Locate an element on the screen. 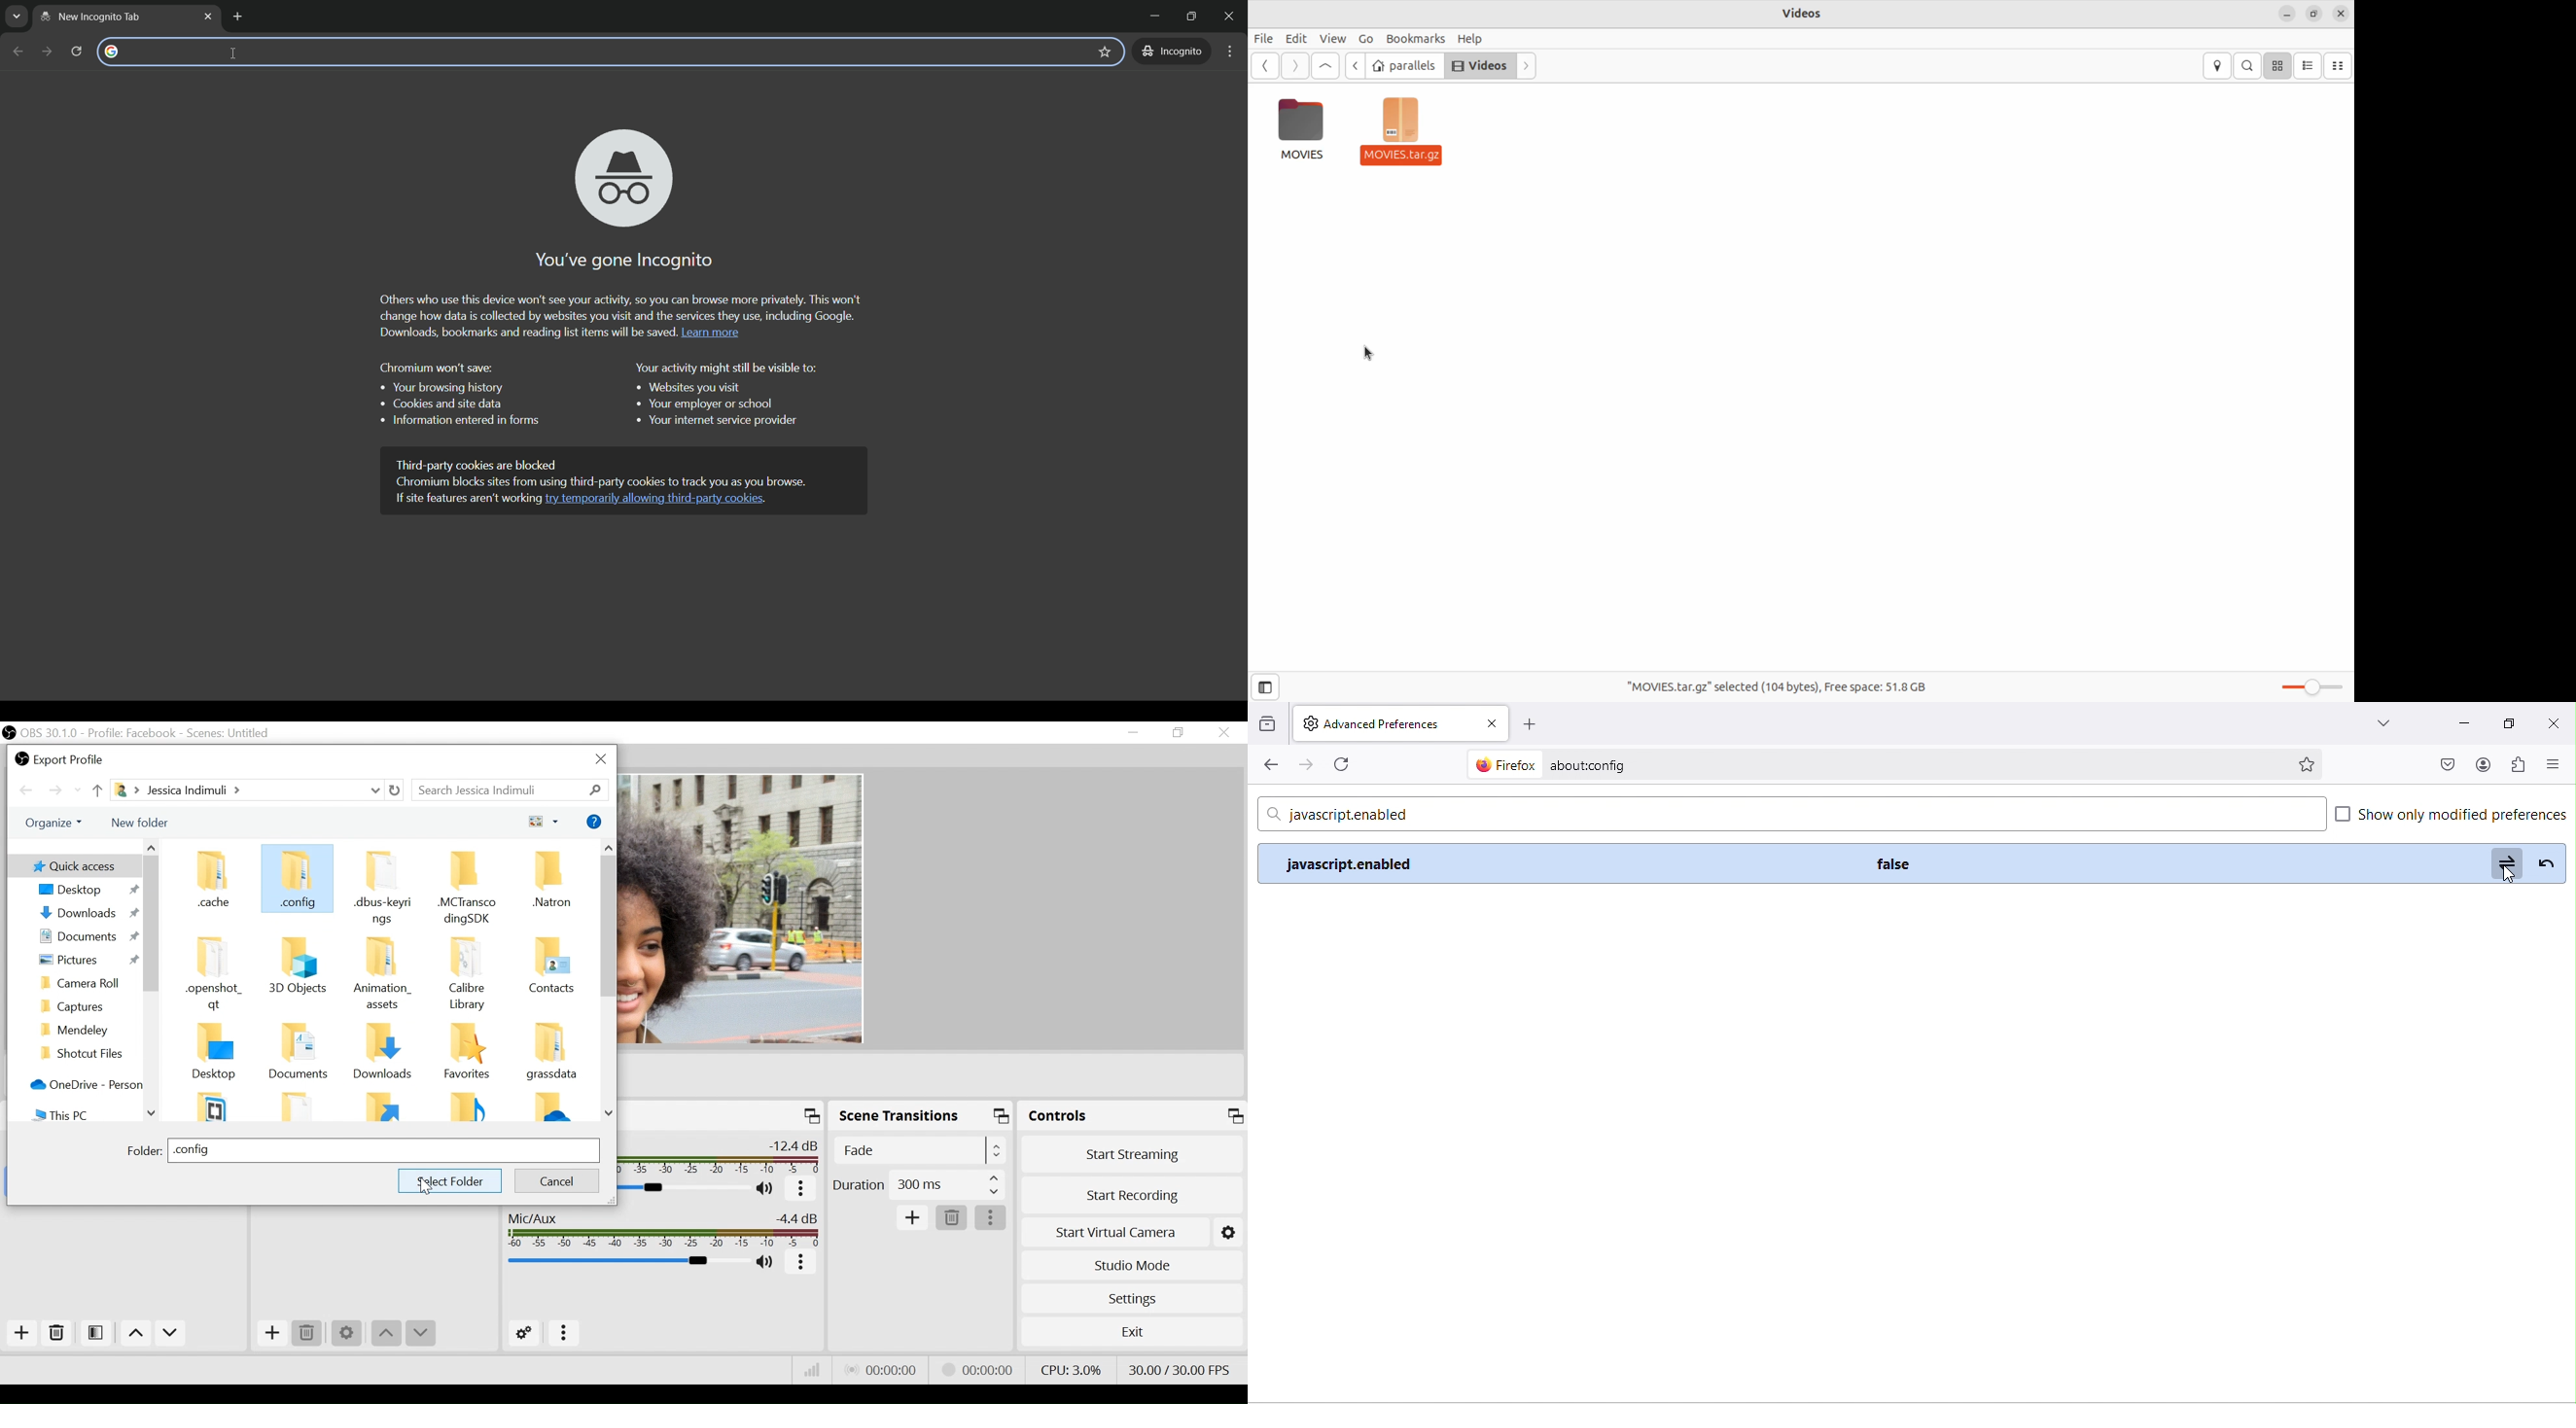 This screenshot has width=2576, height=1428. Folder is located at coordinates (87, 983).